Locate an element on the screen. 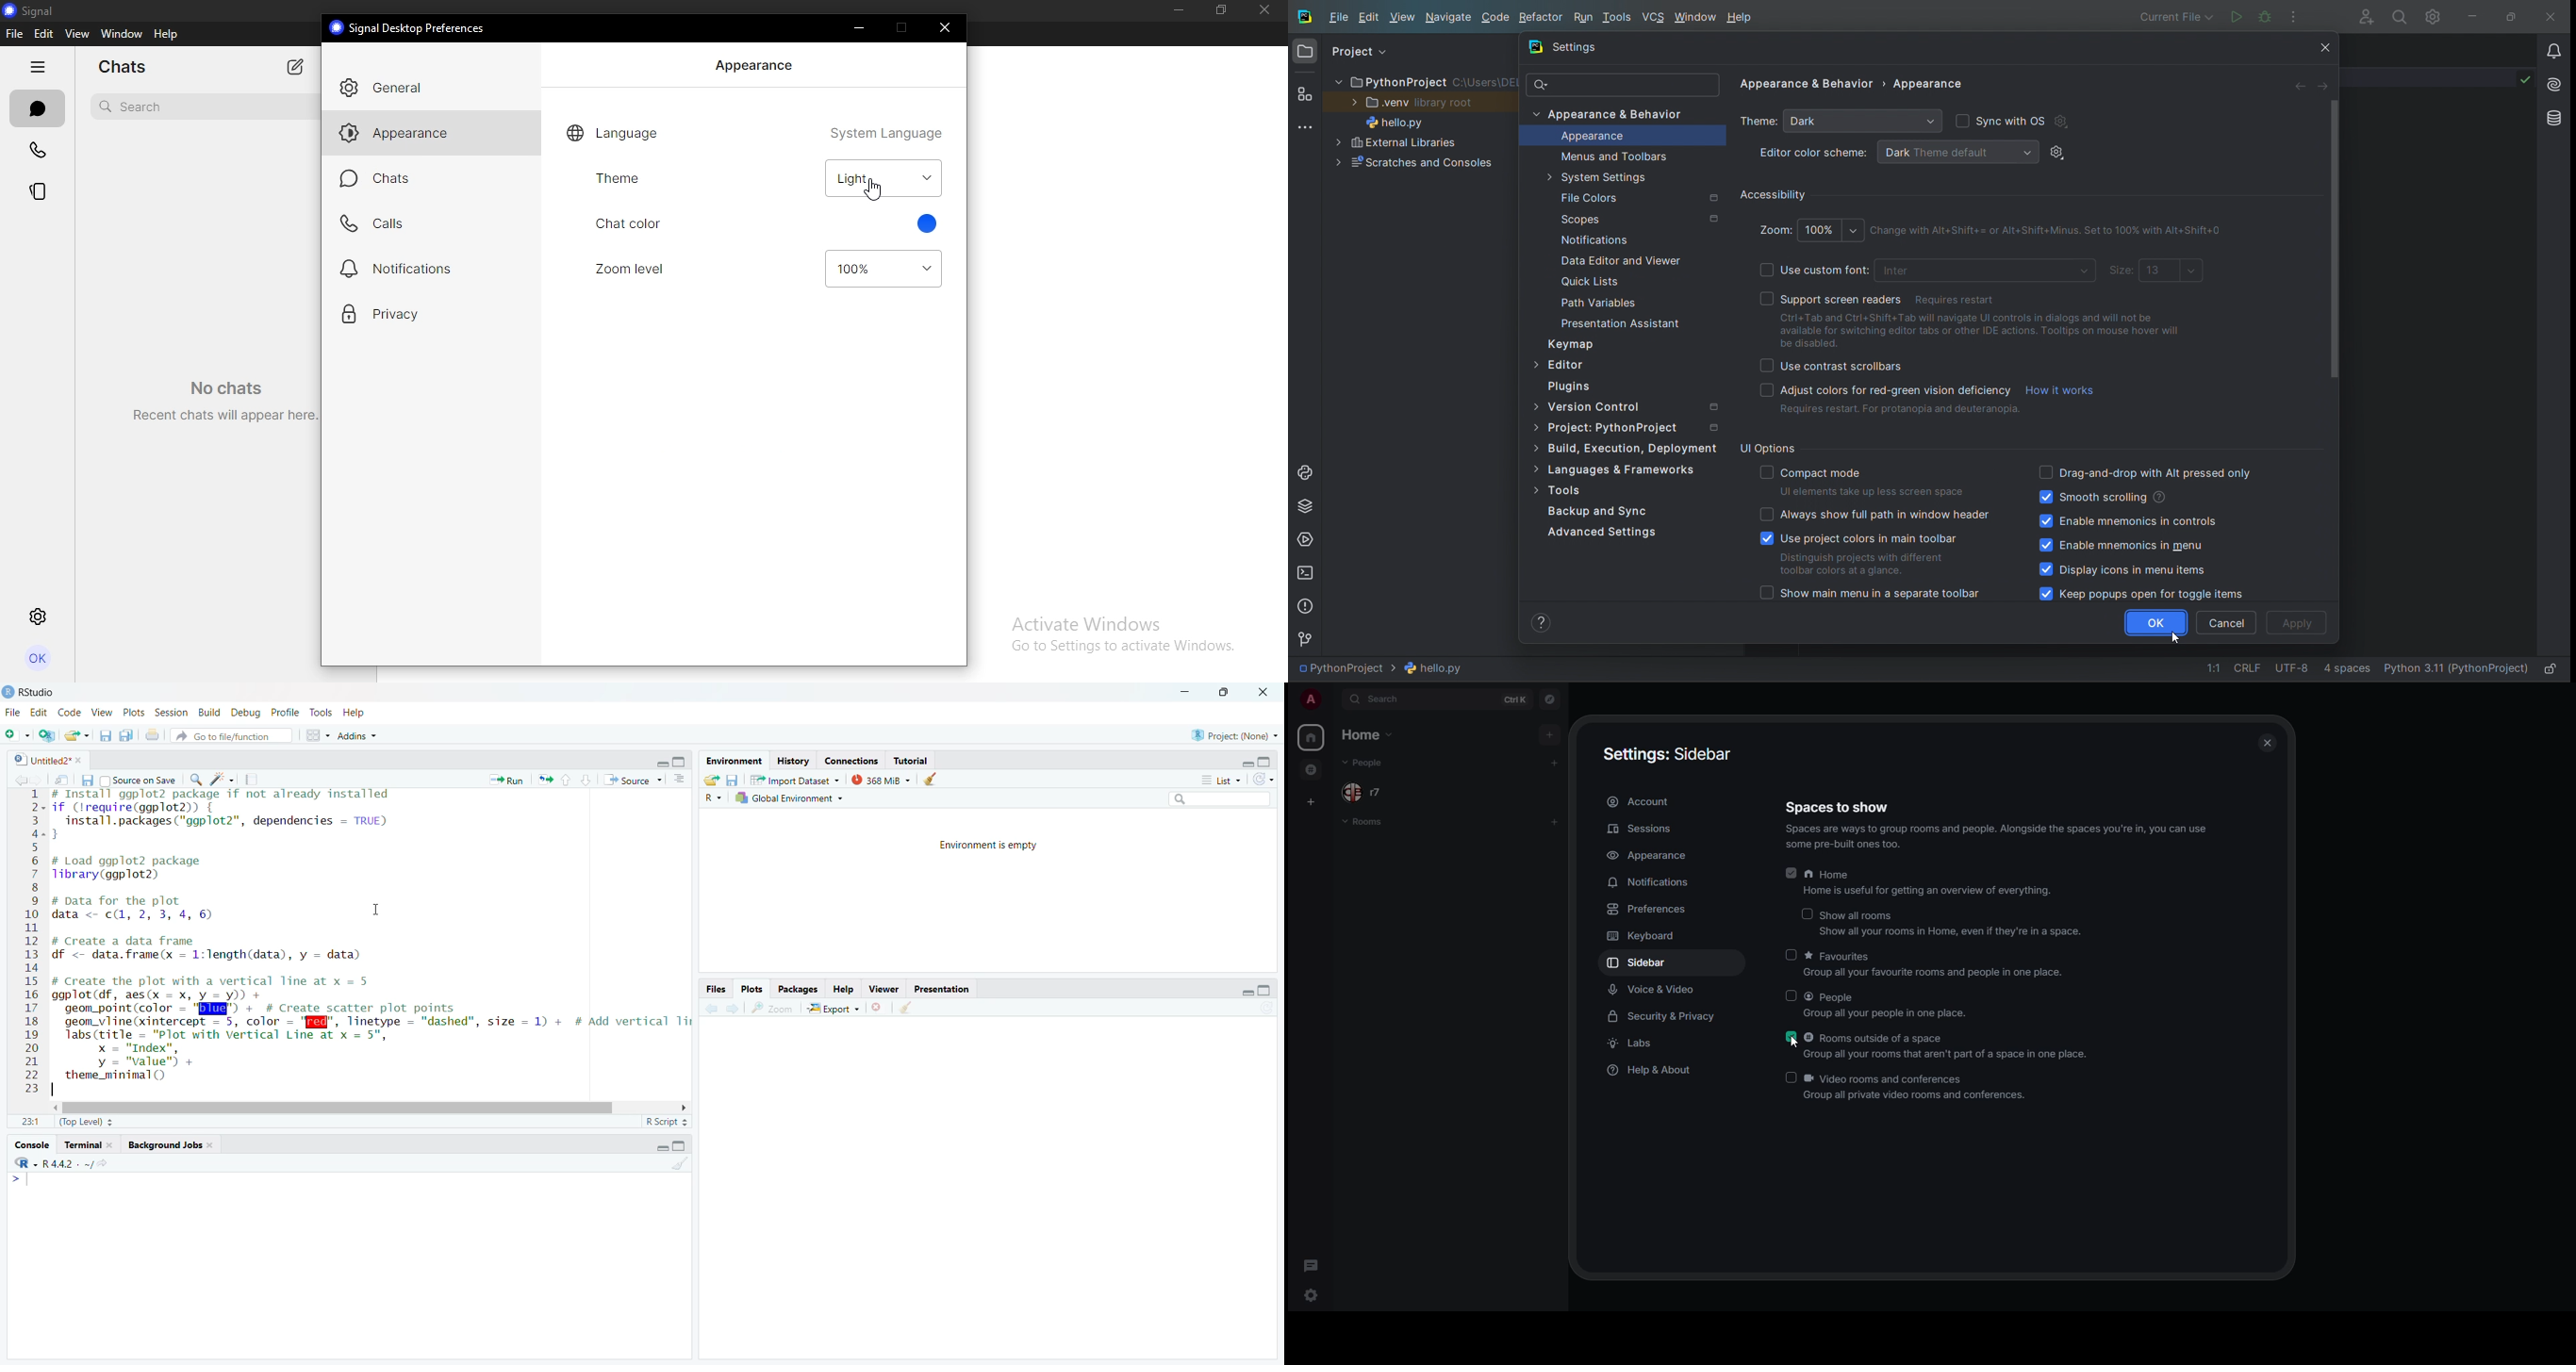 This screenshot has width=2576, height=1372. | Untitled2* * is located at coordinates (44, 759).